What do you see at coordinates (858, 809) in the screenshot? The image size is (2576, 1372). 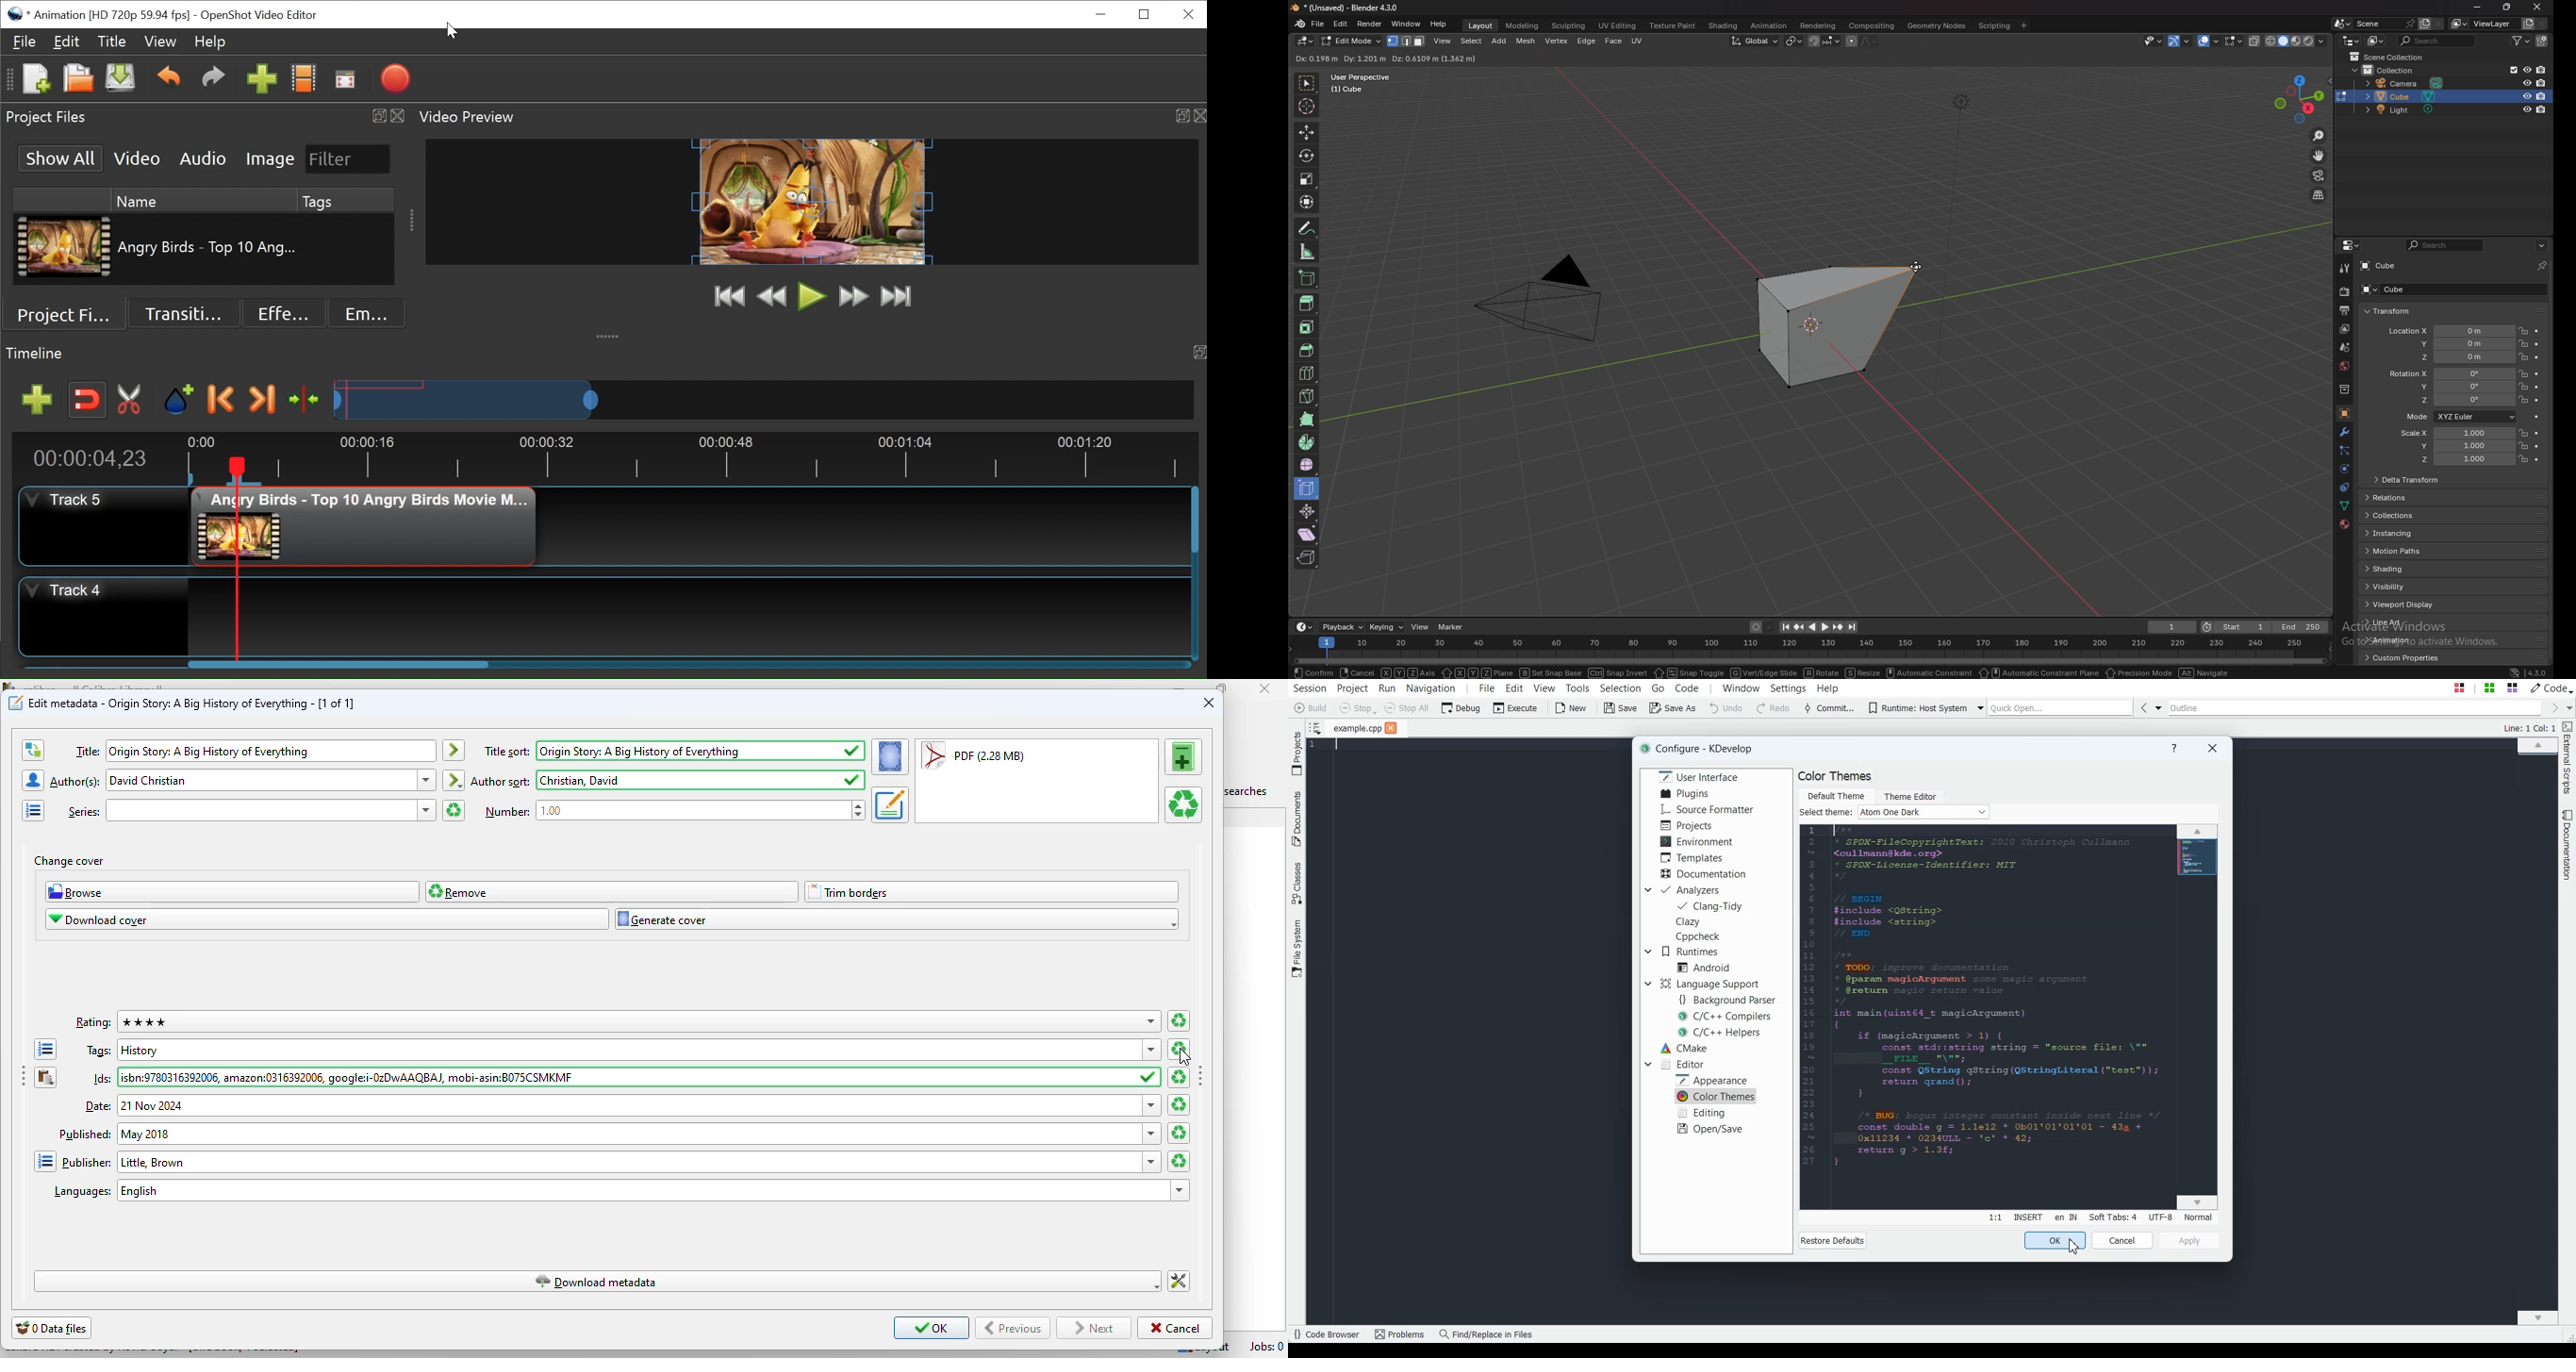 I see `increase or decrease numbers` at bounding box center [858, 809].